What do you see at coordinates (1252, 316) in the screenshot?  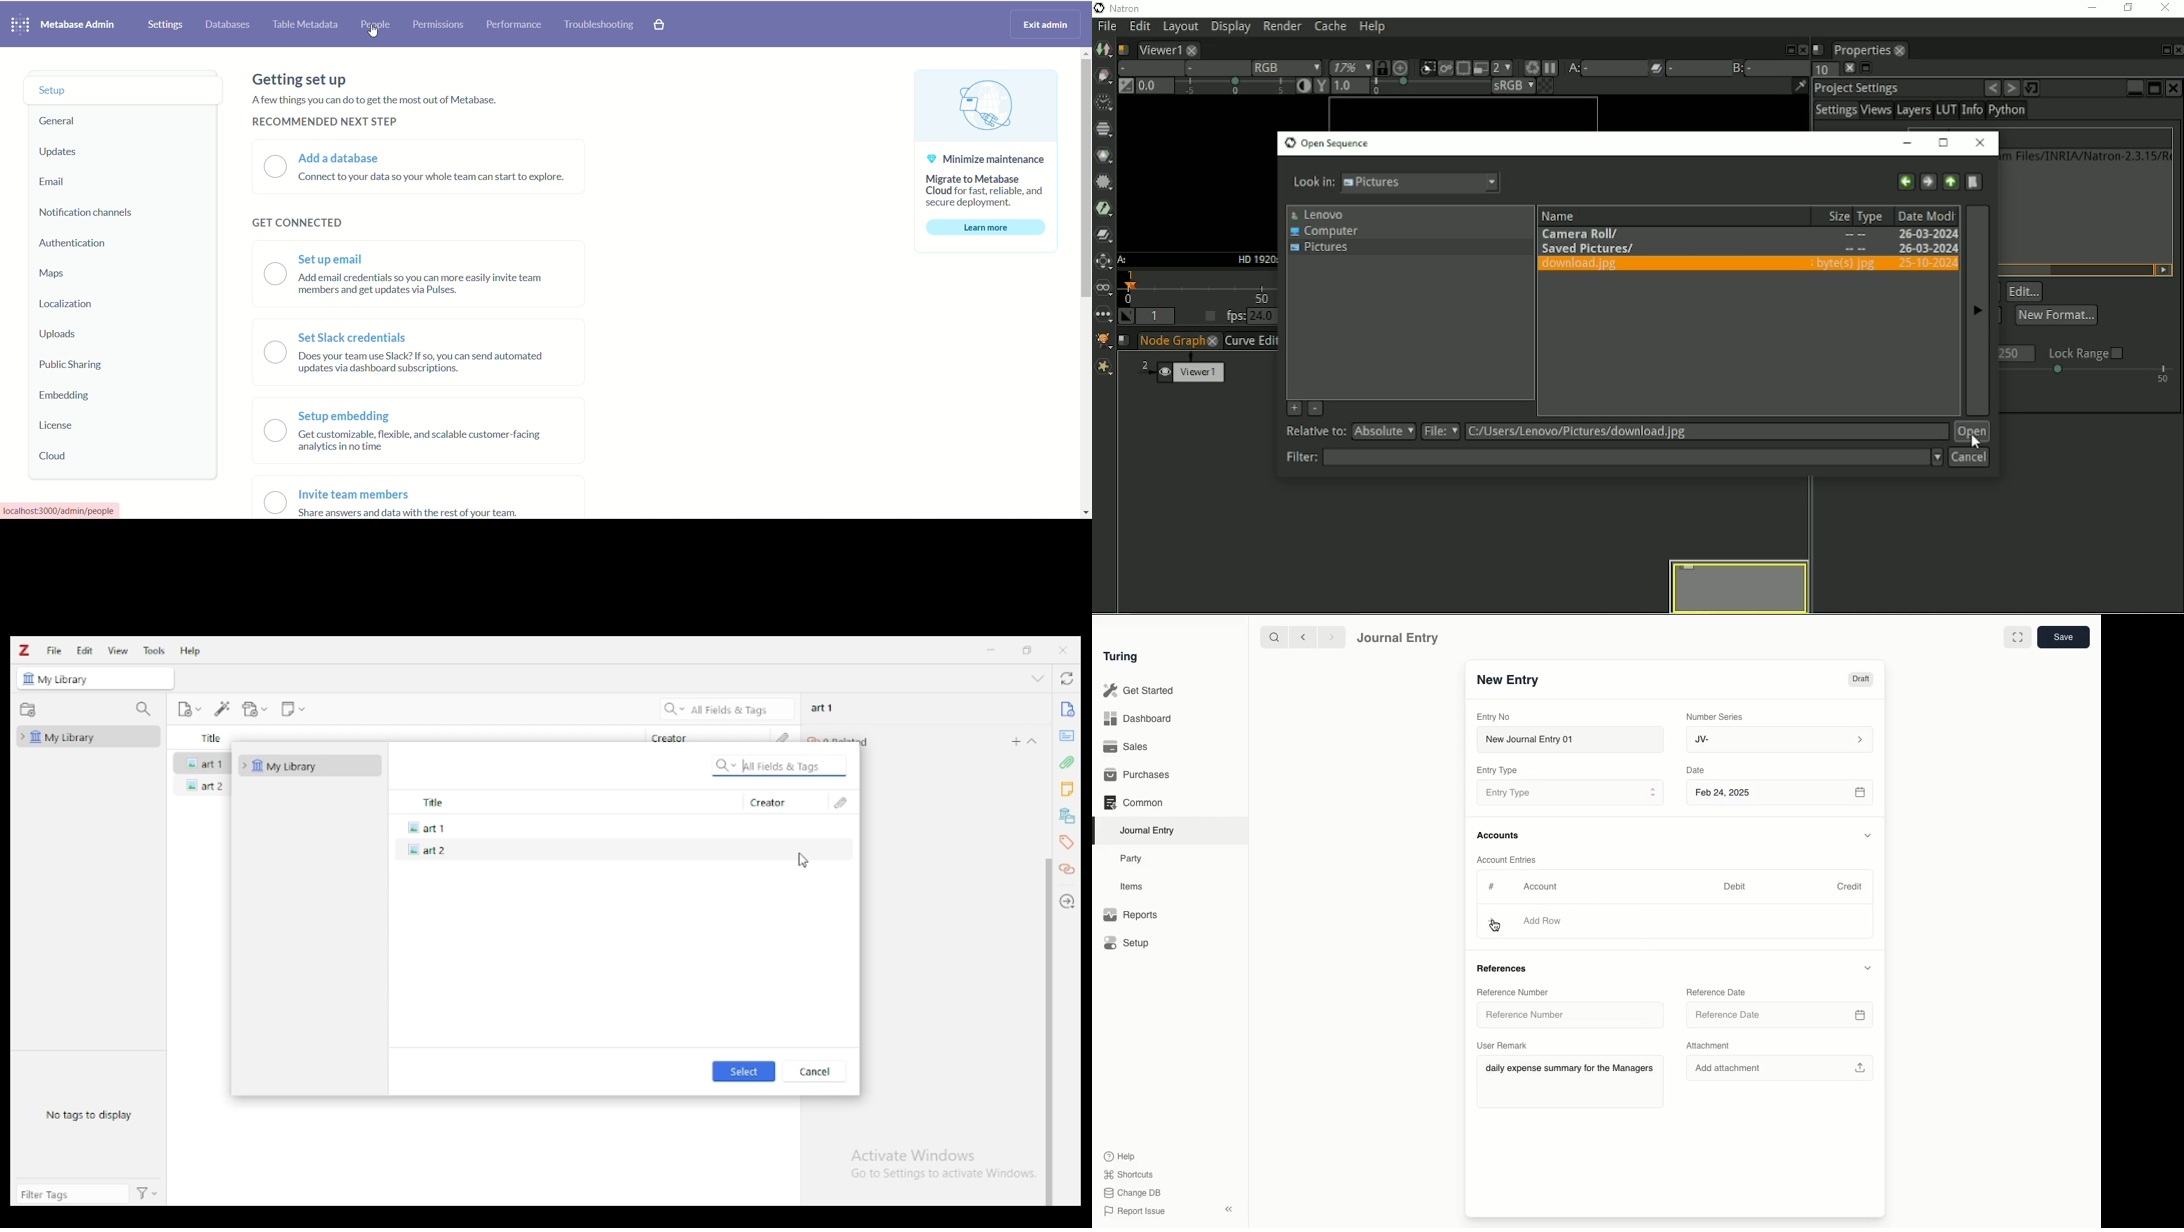 I see `fps` at bounding box center [1252, 316].